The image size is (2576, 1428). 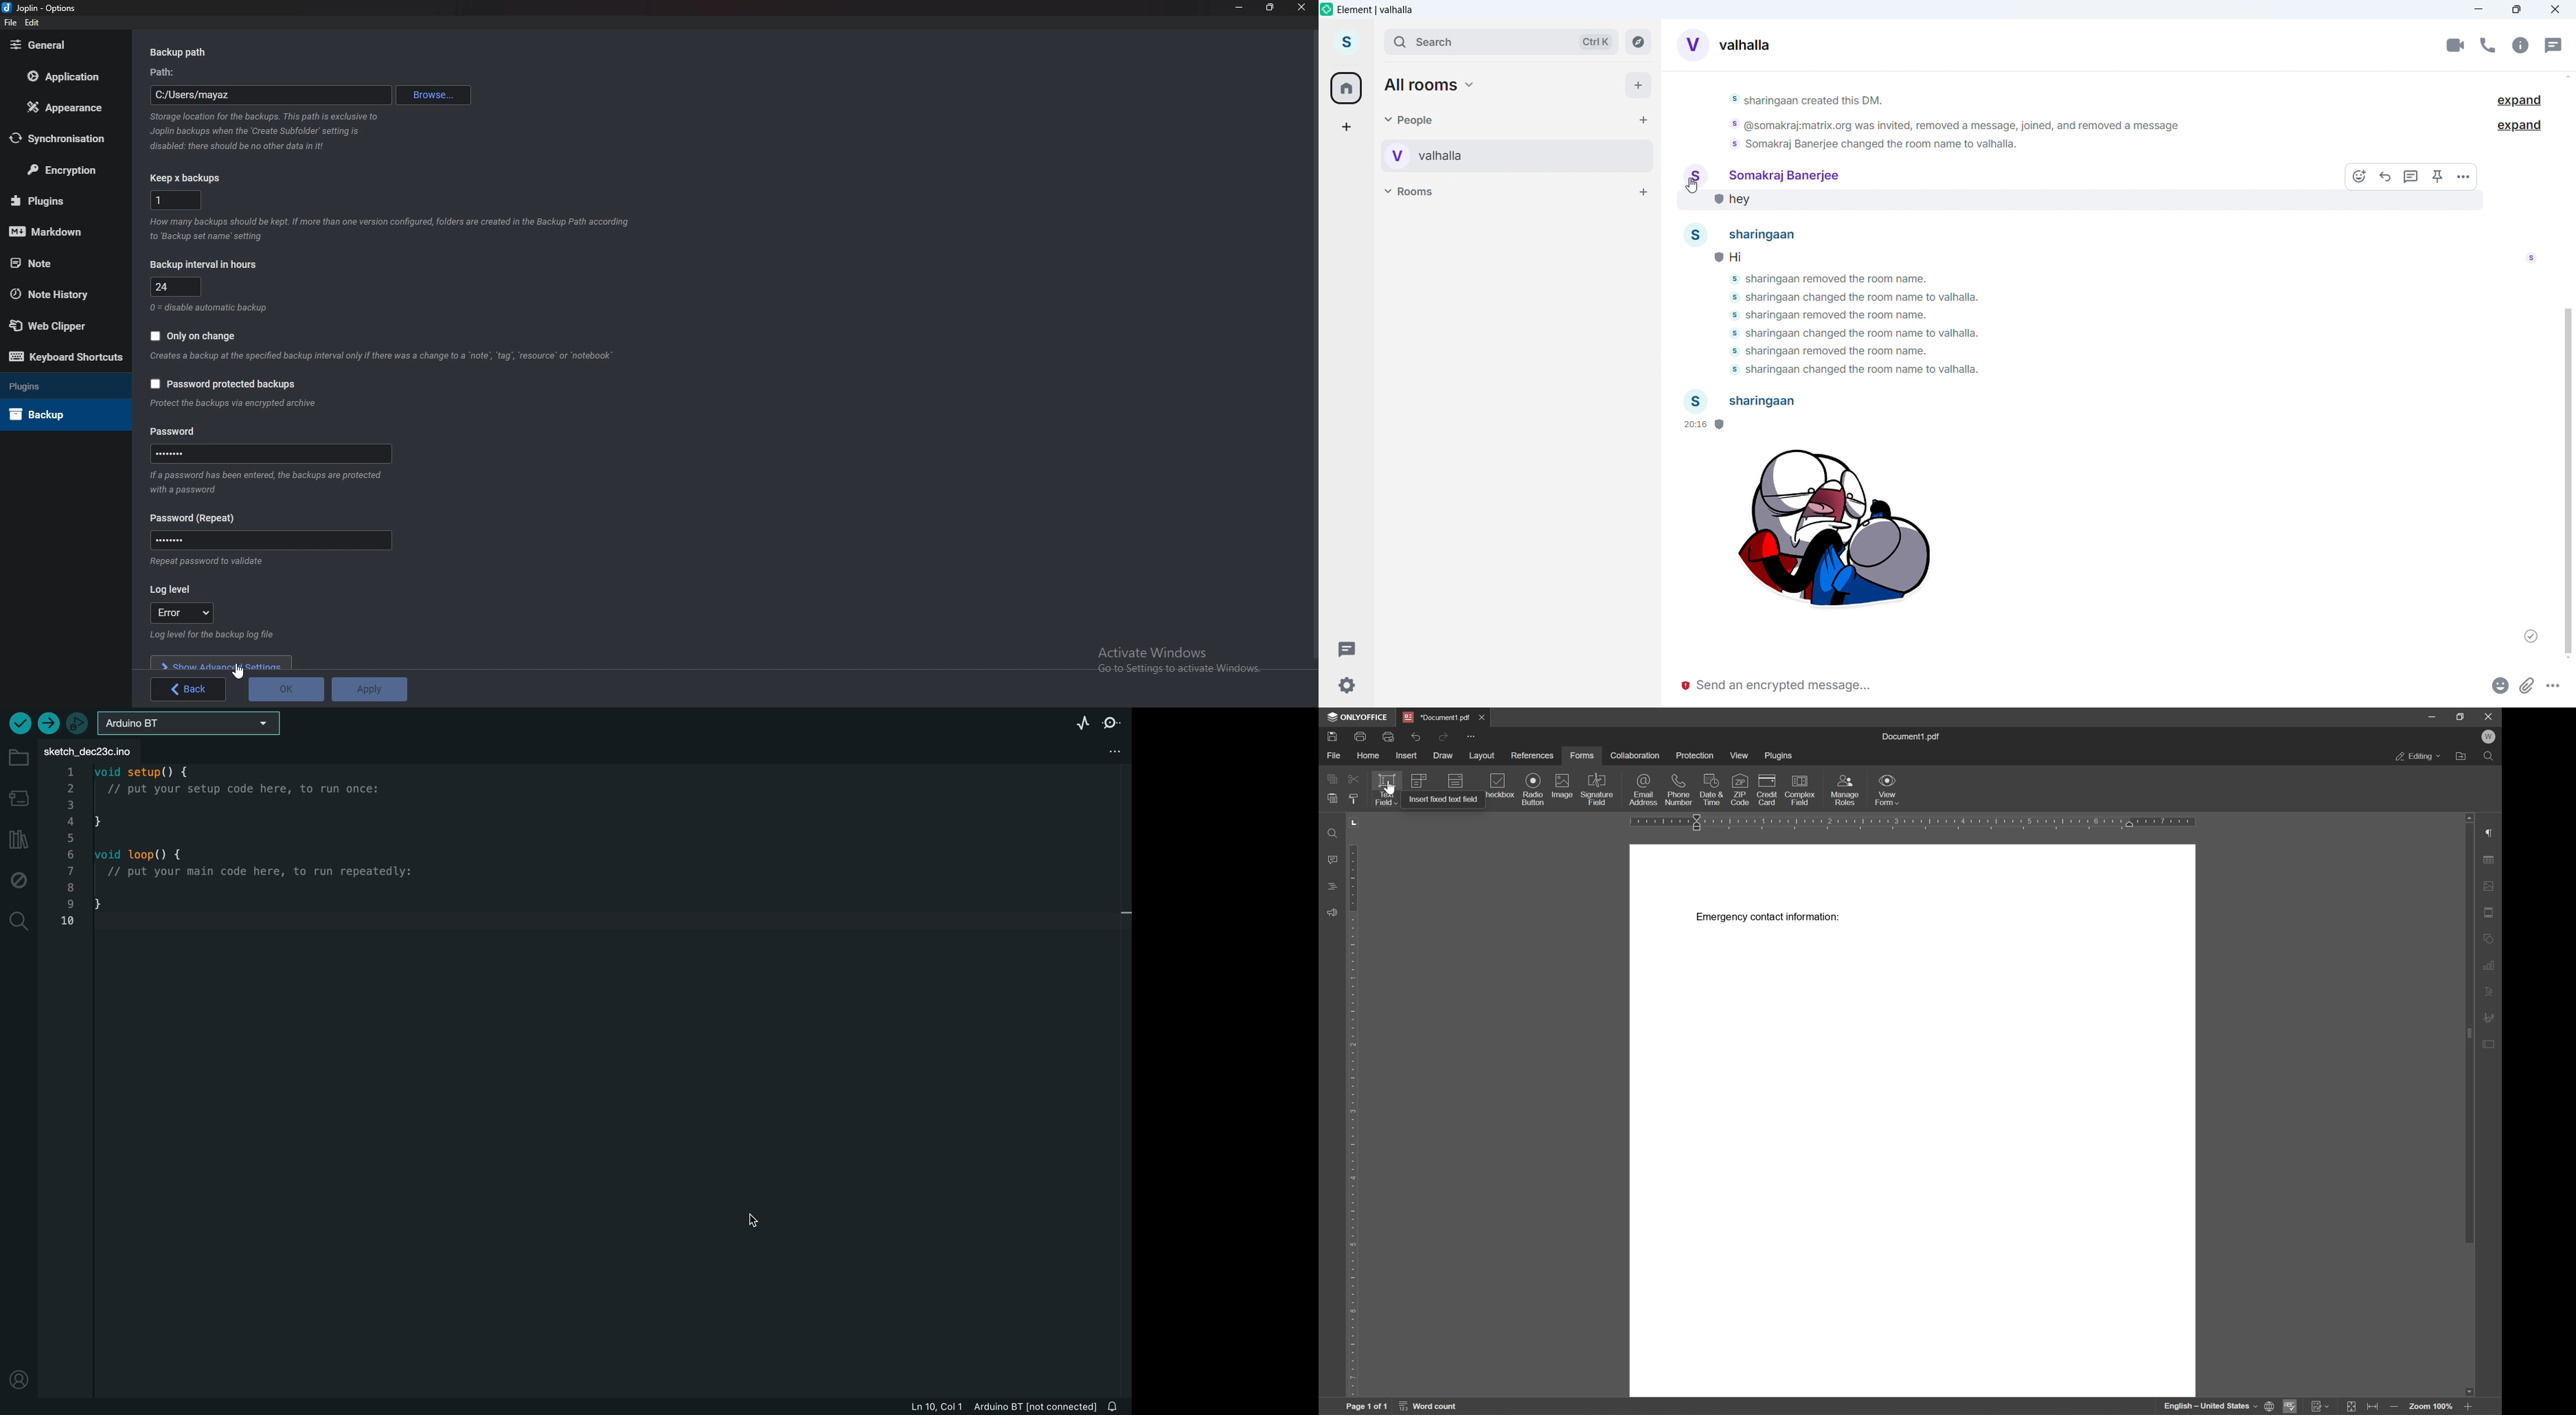 What do you see at coordinates (1849, 370) in the screenshot?
I see `somakraj banerjee charged the room name to valhalla` at bounding box center [1849, 370].